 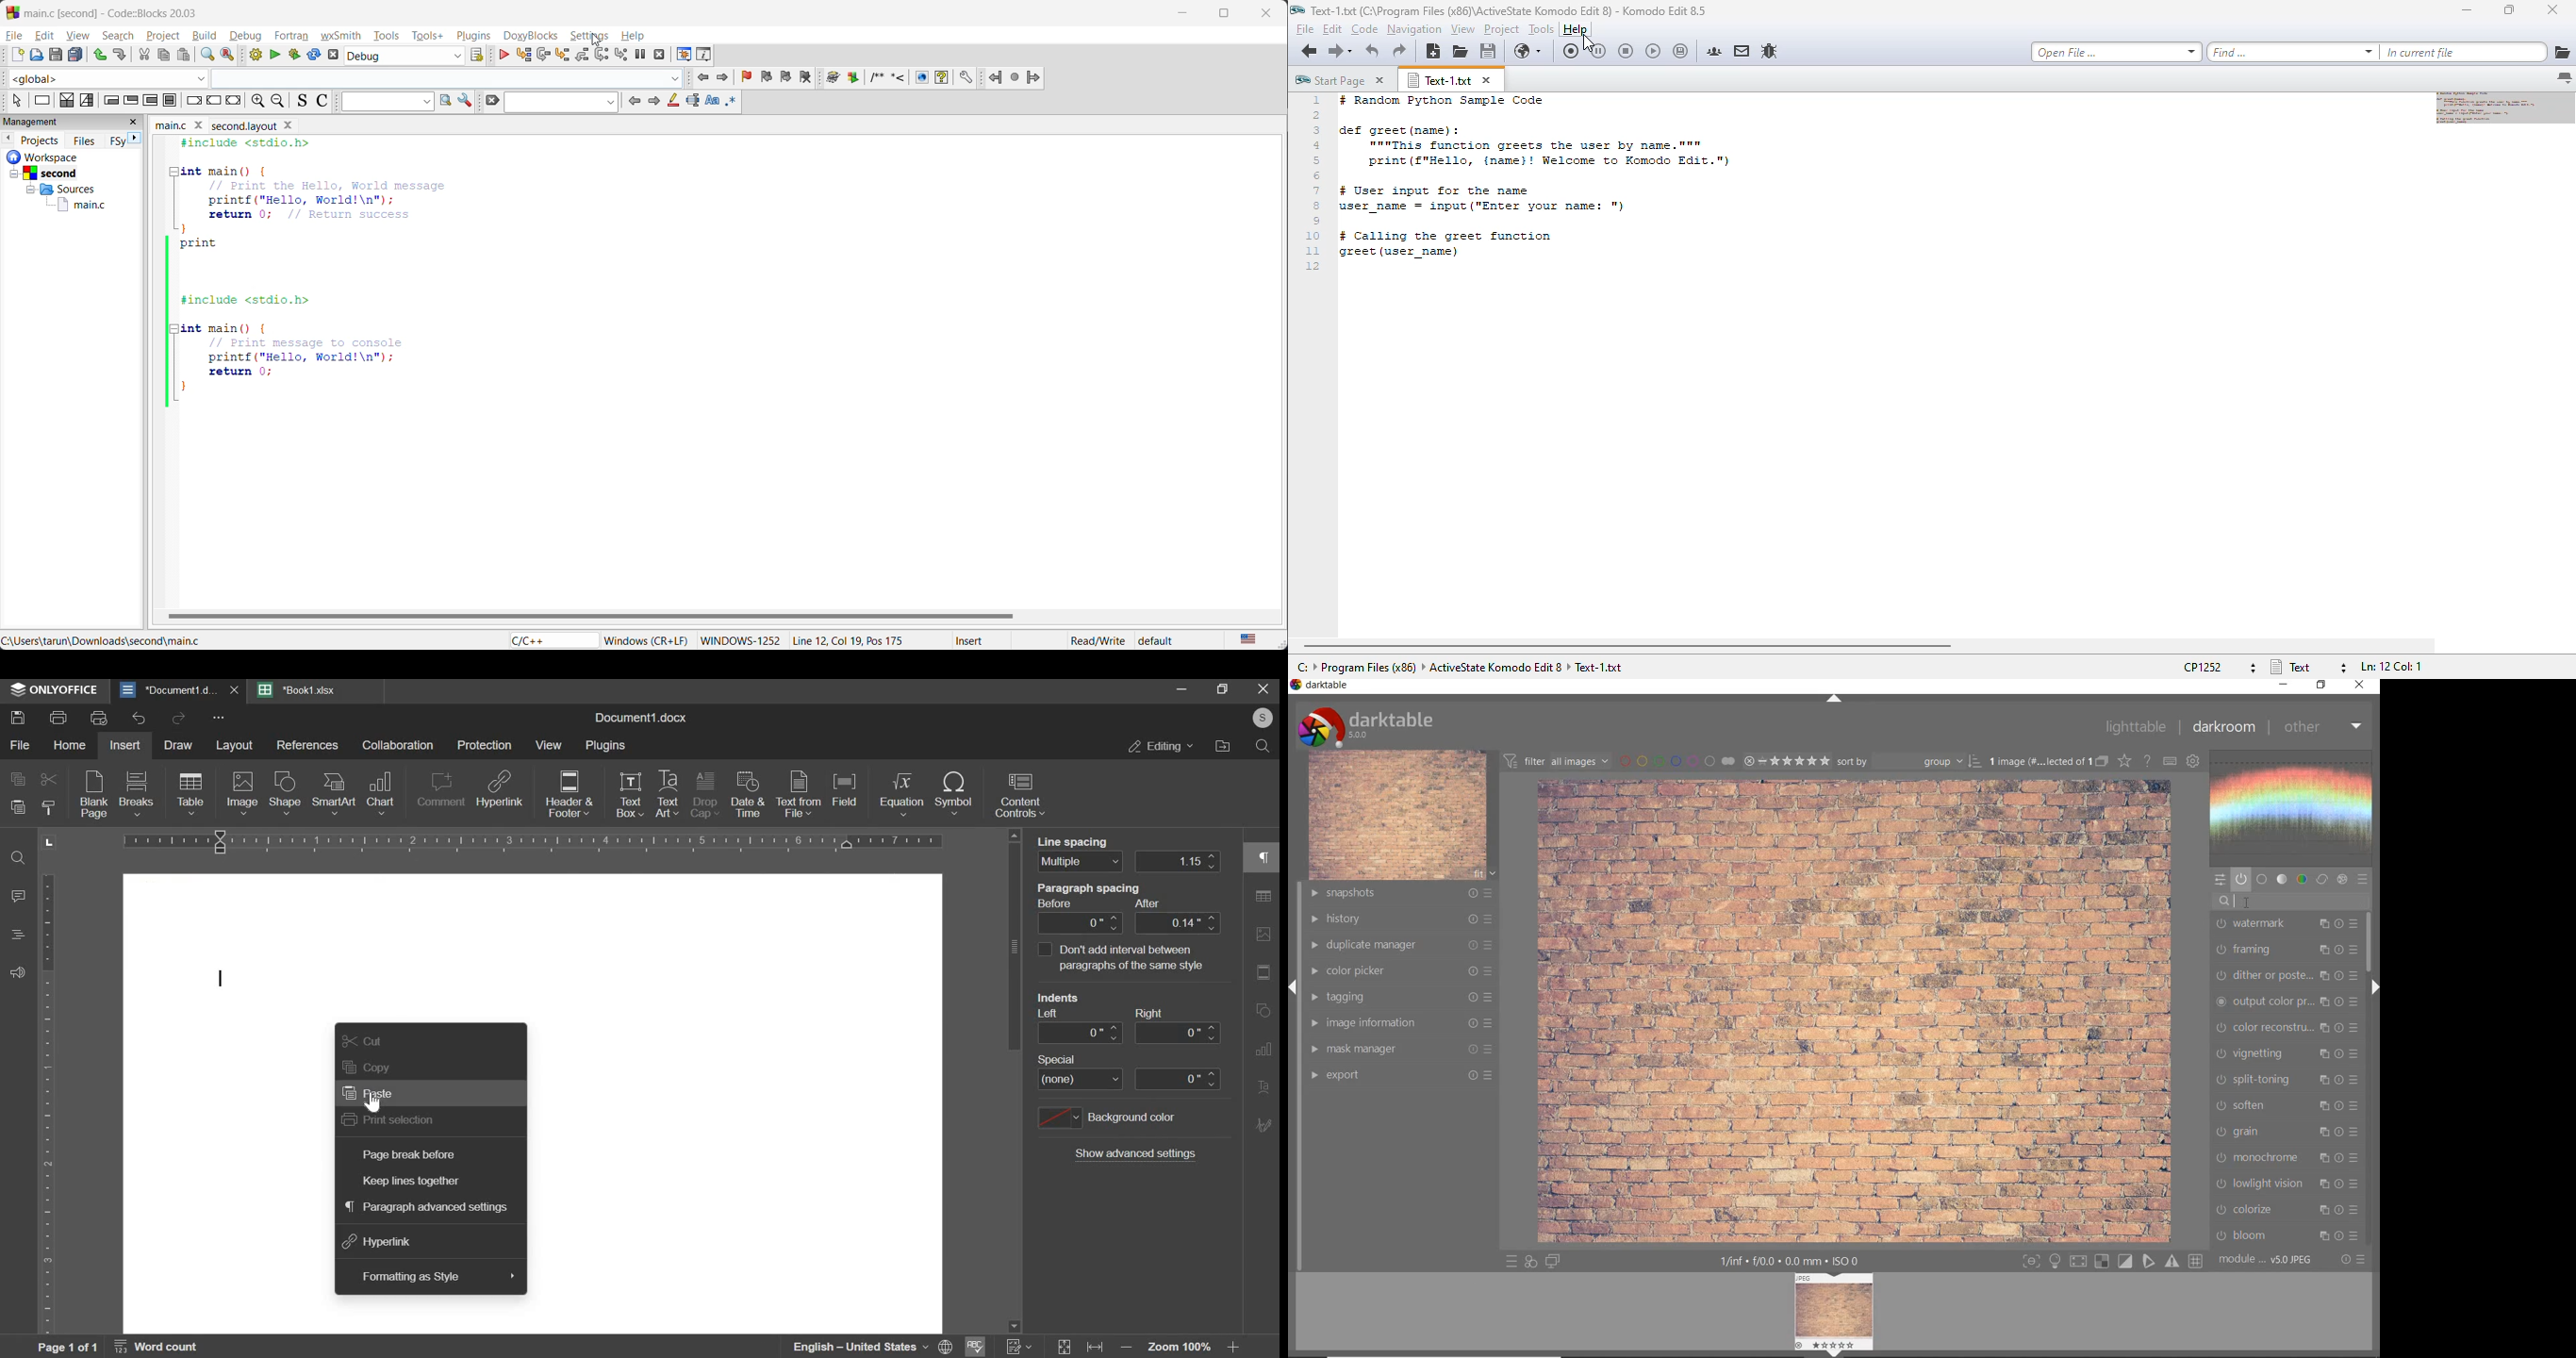 What do you see at coordinates (384, 102) in the screenshot?
I see `text to search` at bounding box center [384, 102].